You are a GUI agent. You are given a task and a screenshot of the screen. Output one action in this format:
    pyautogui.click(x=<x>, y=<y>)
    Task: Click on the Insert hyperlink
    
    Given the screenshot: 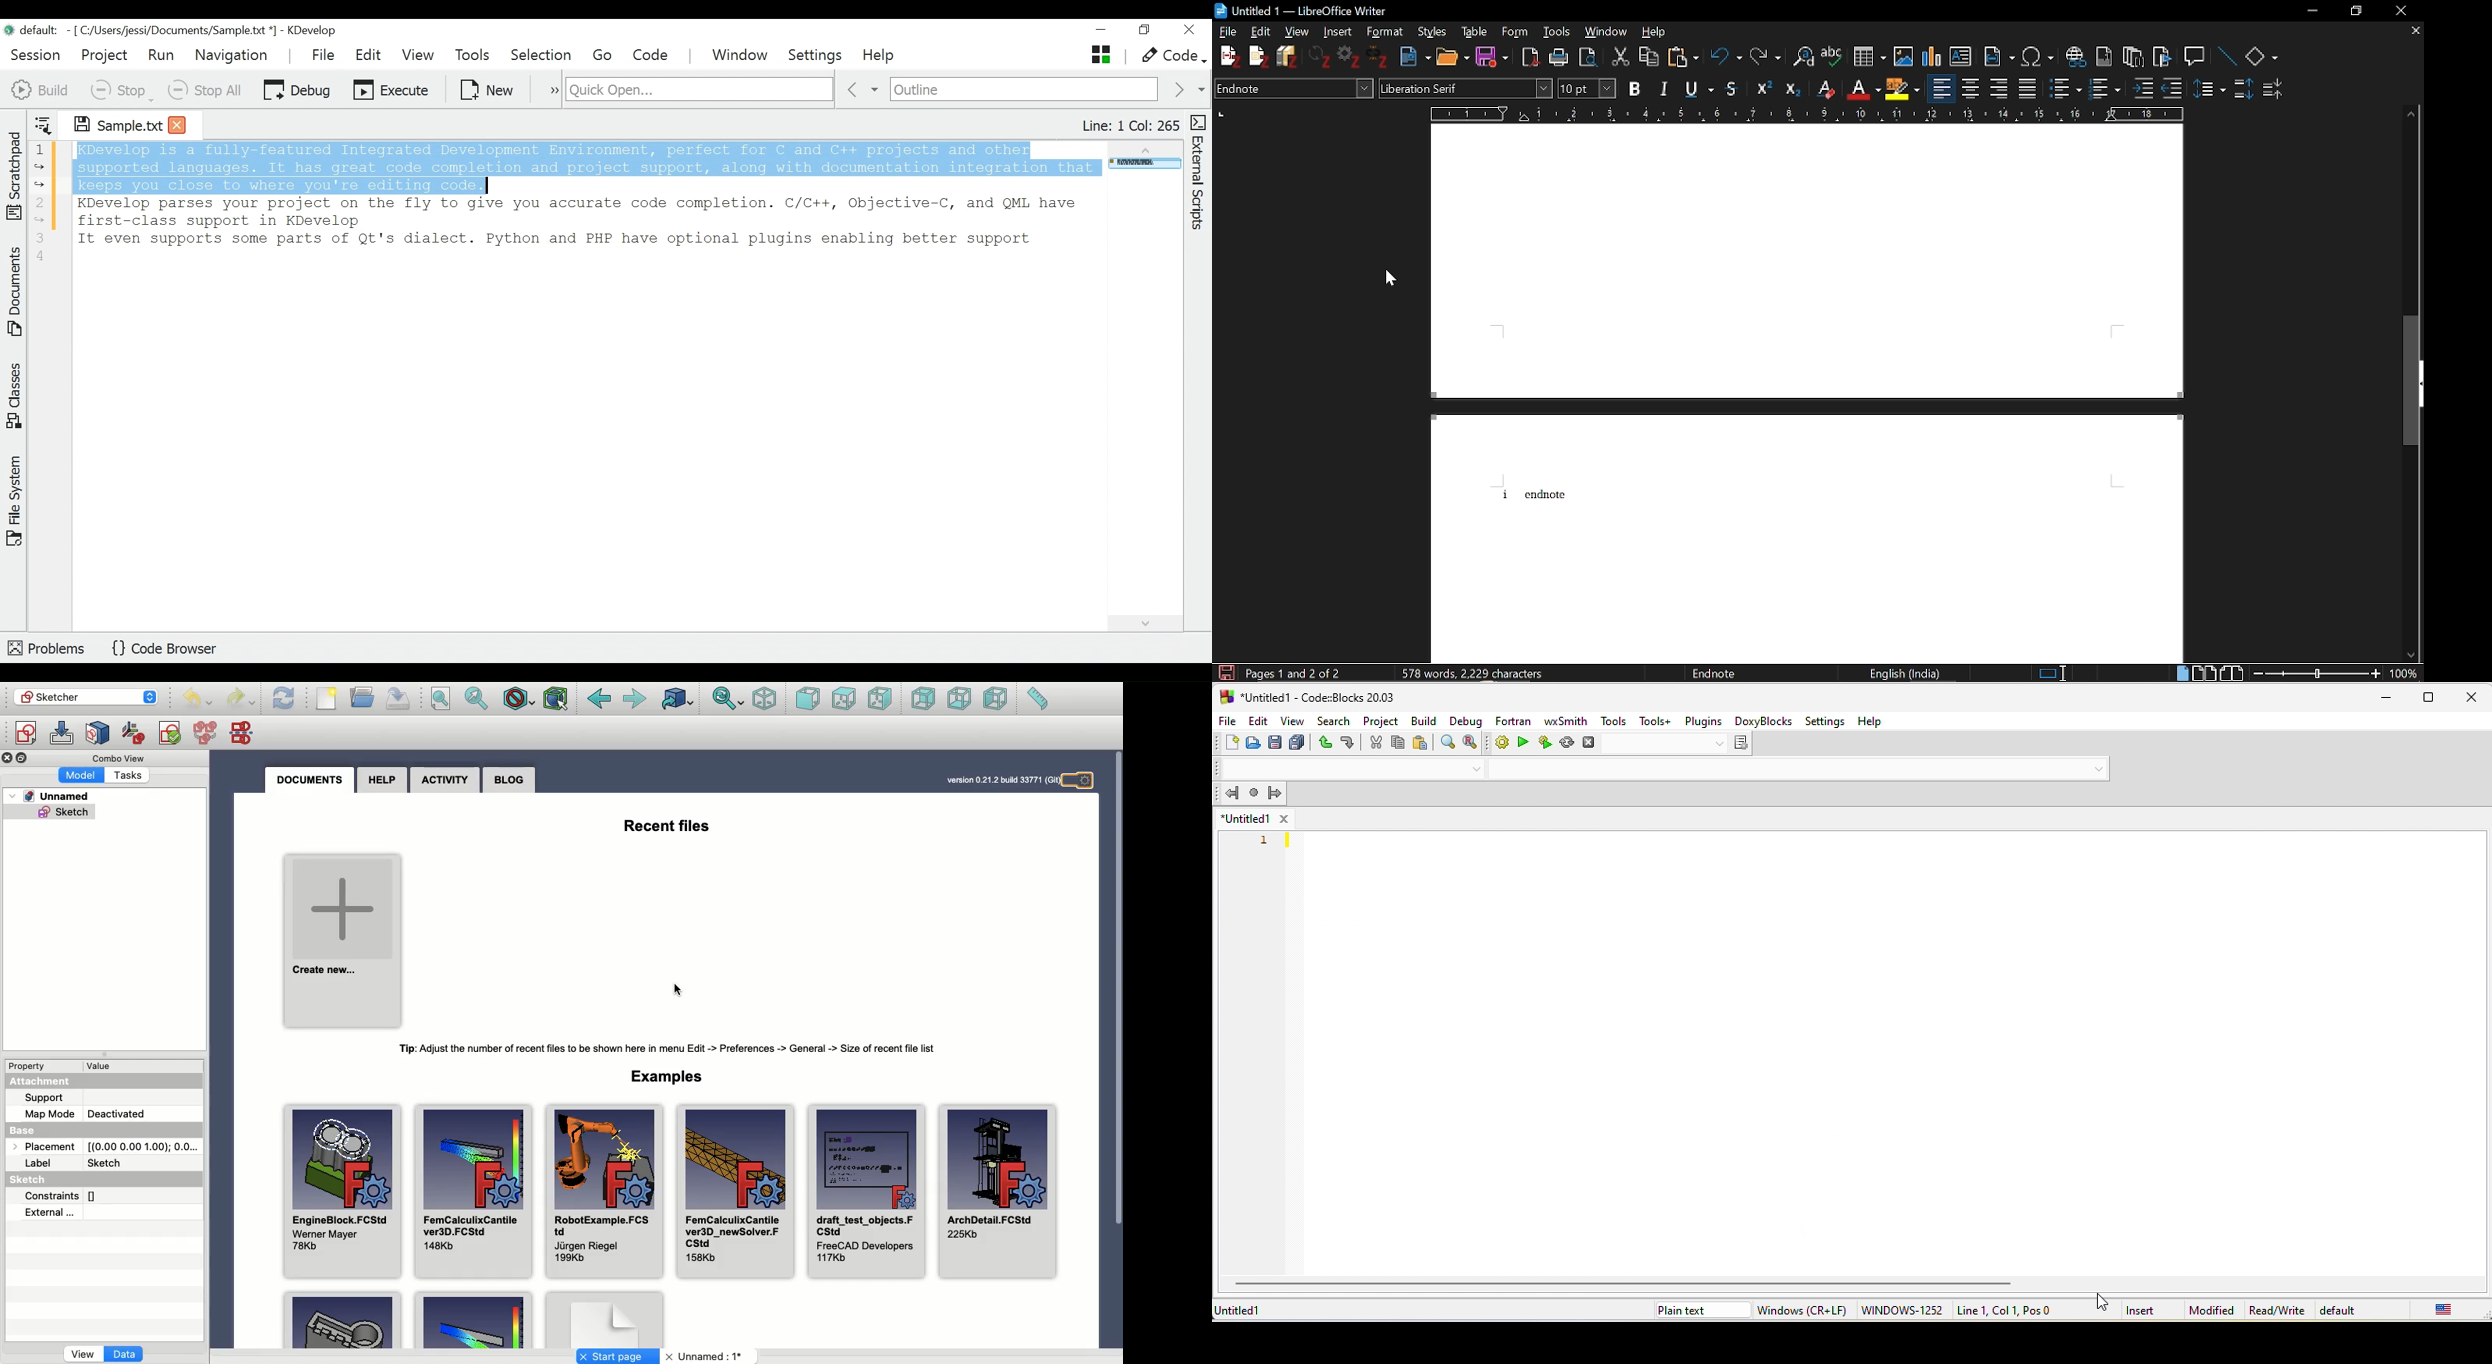 What is the action you would take?
    pyautogui.click(x=2077, y=57)
    